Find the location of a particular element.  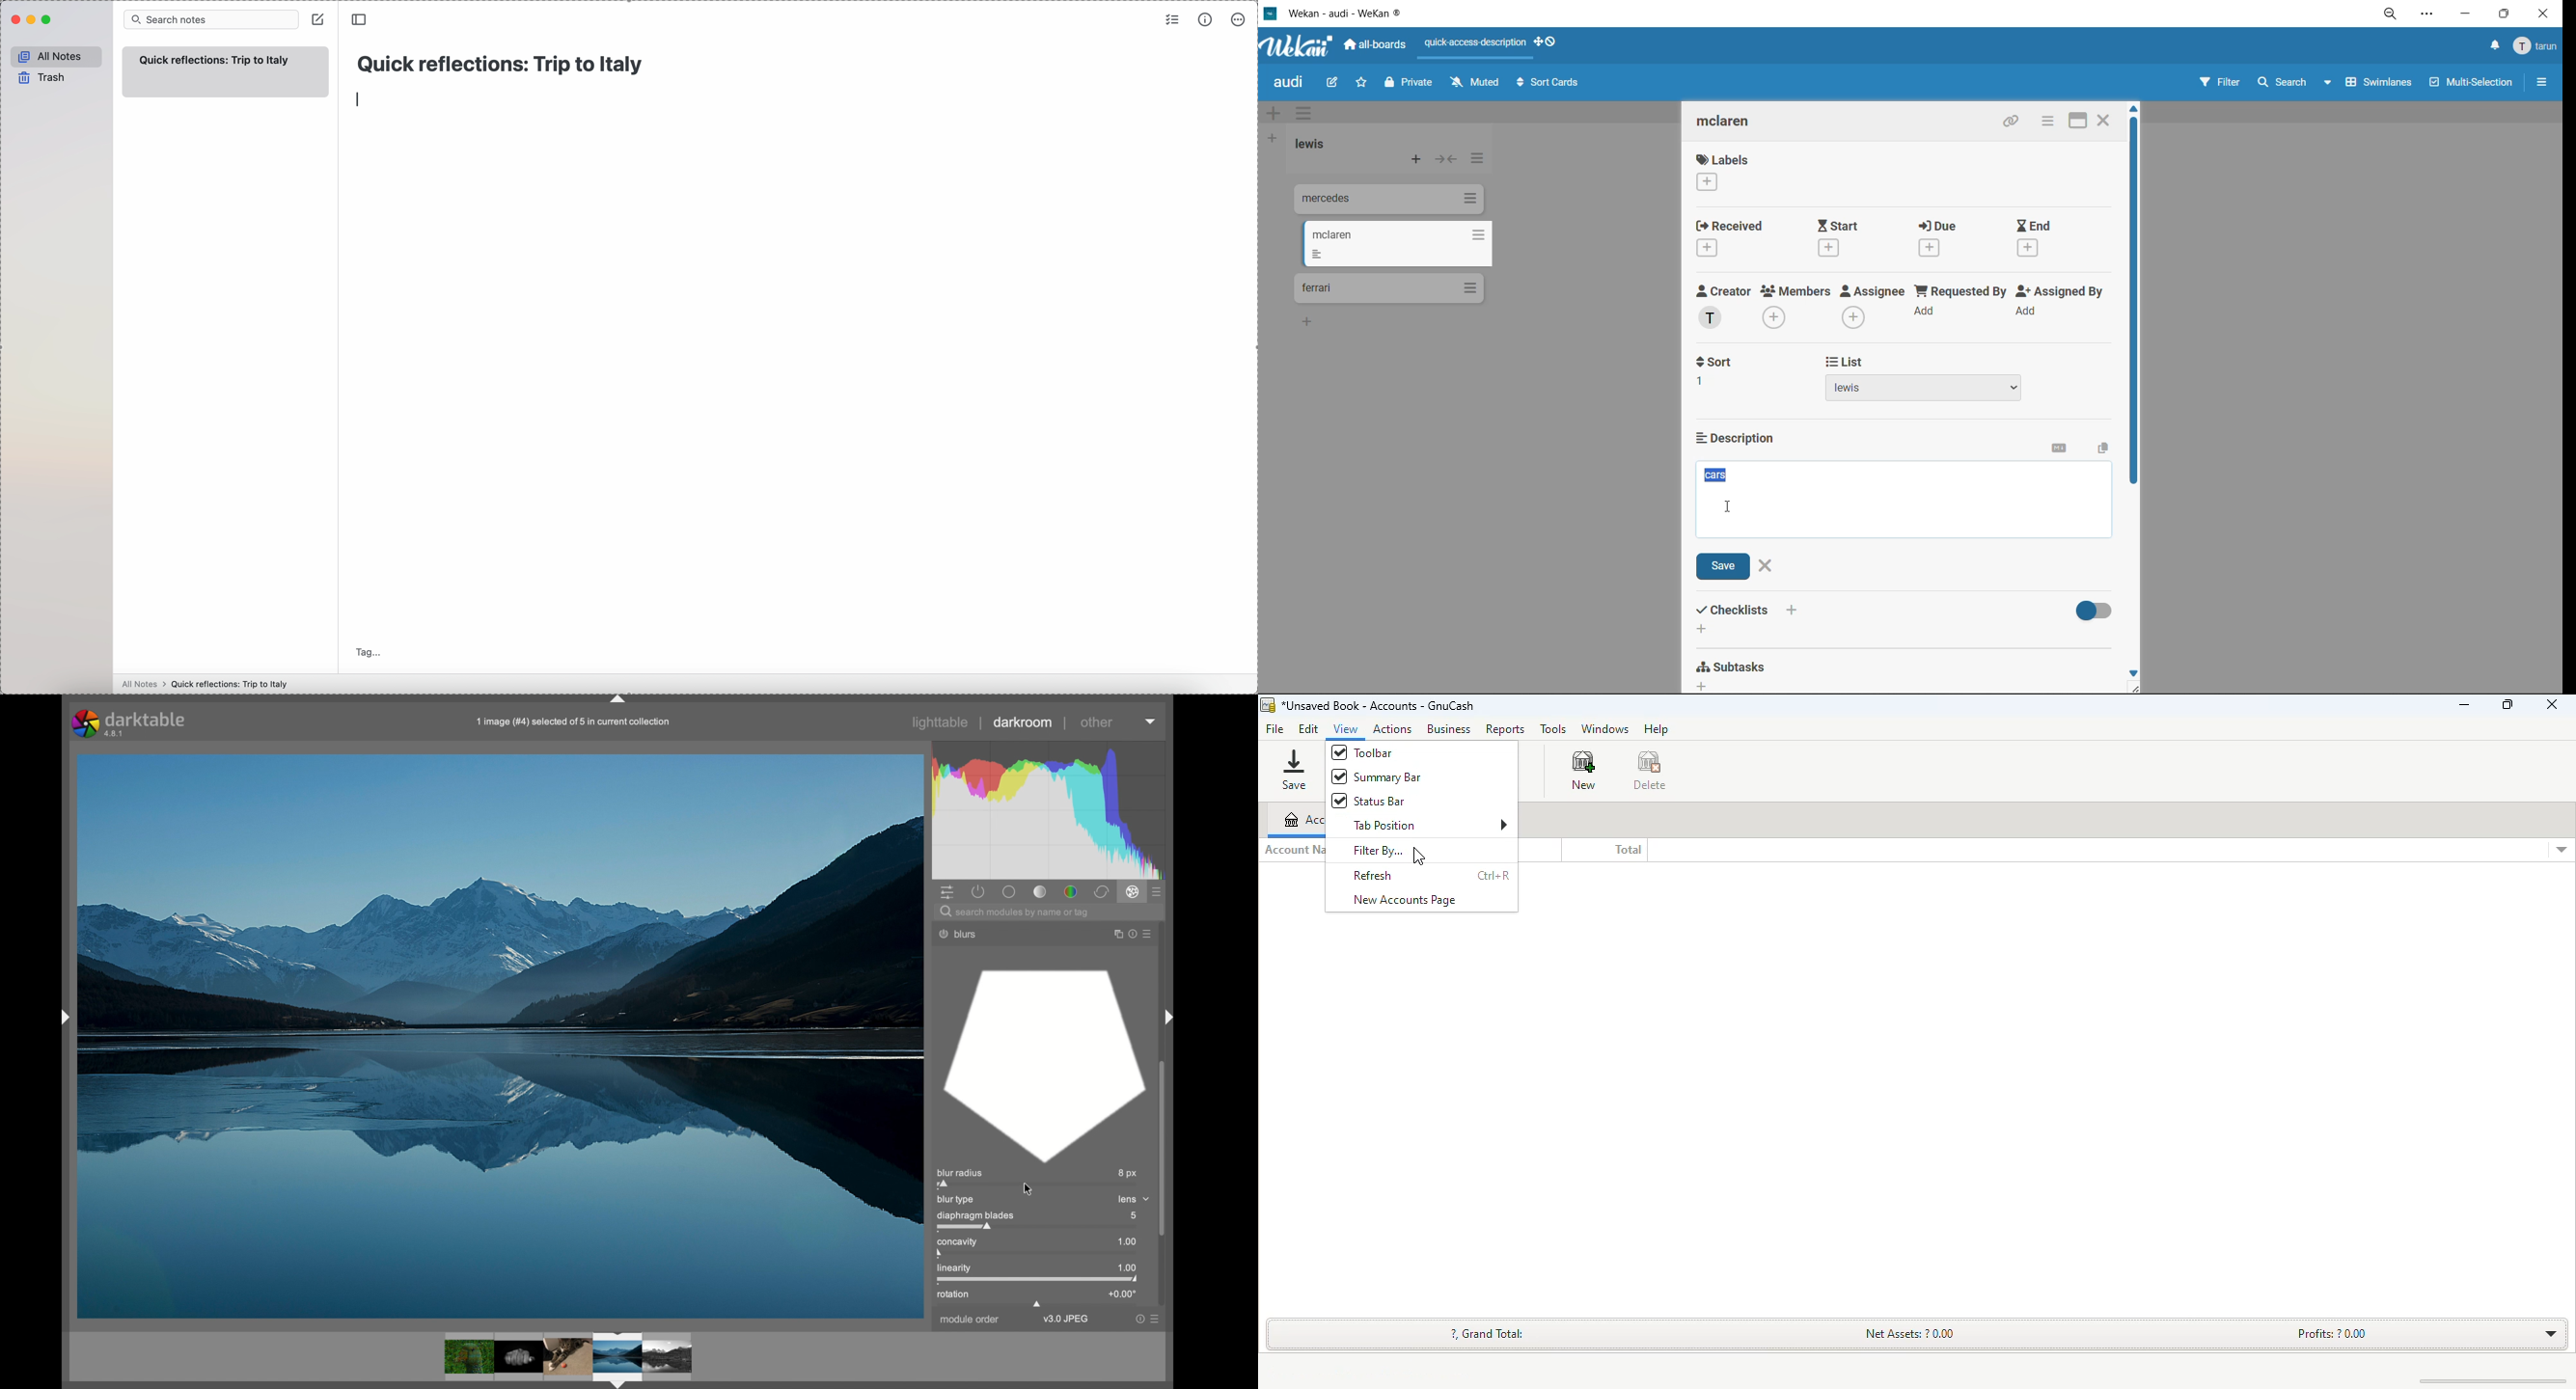

swimlanes is located at coordinates (2375, 86).